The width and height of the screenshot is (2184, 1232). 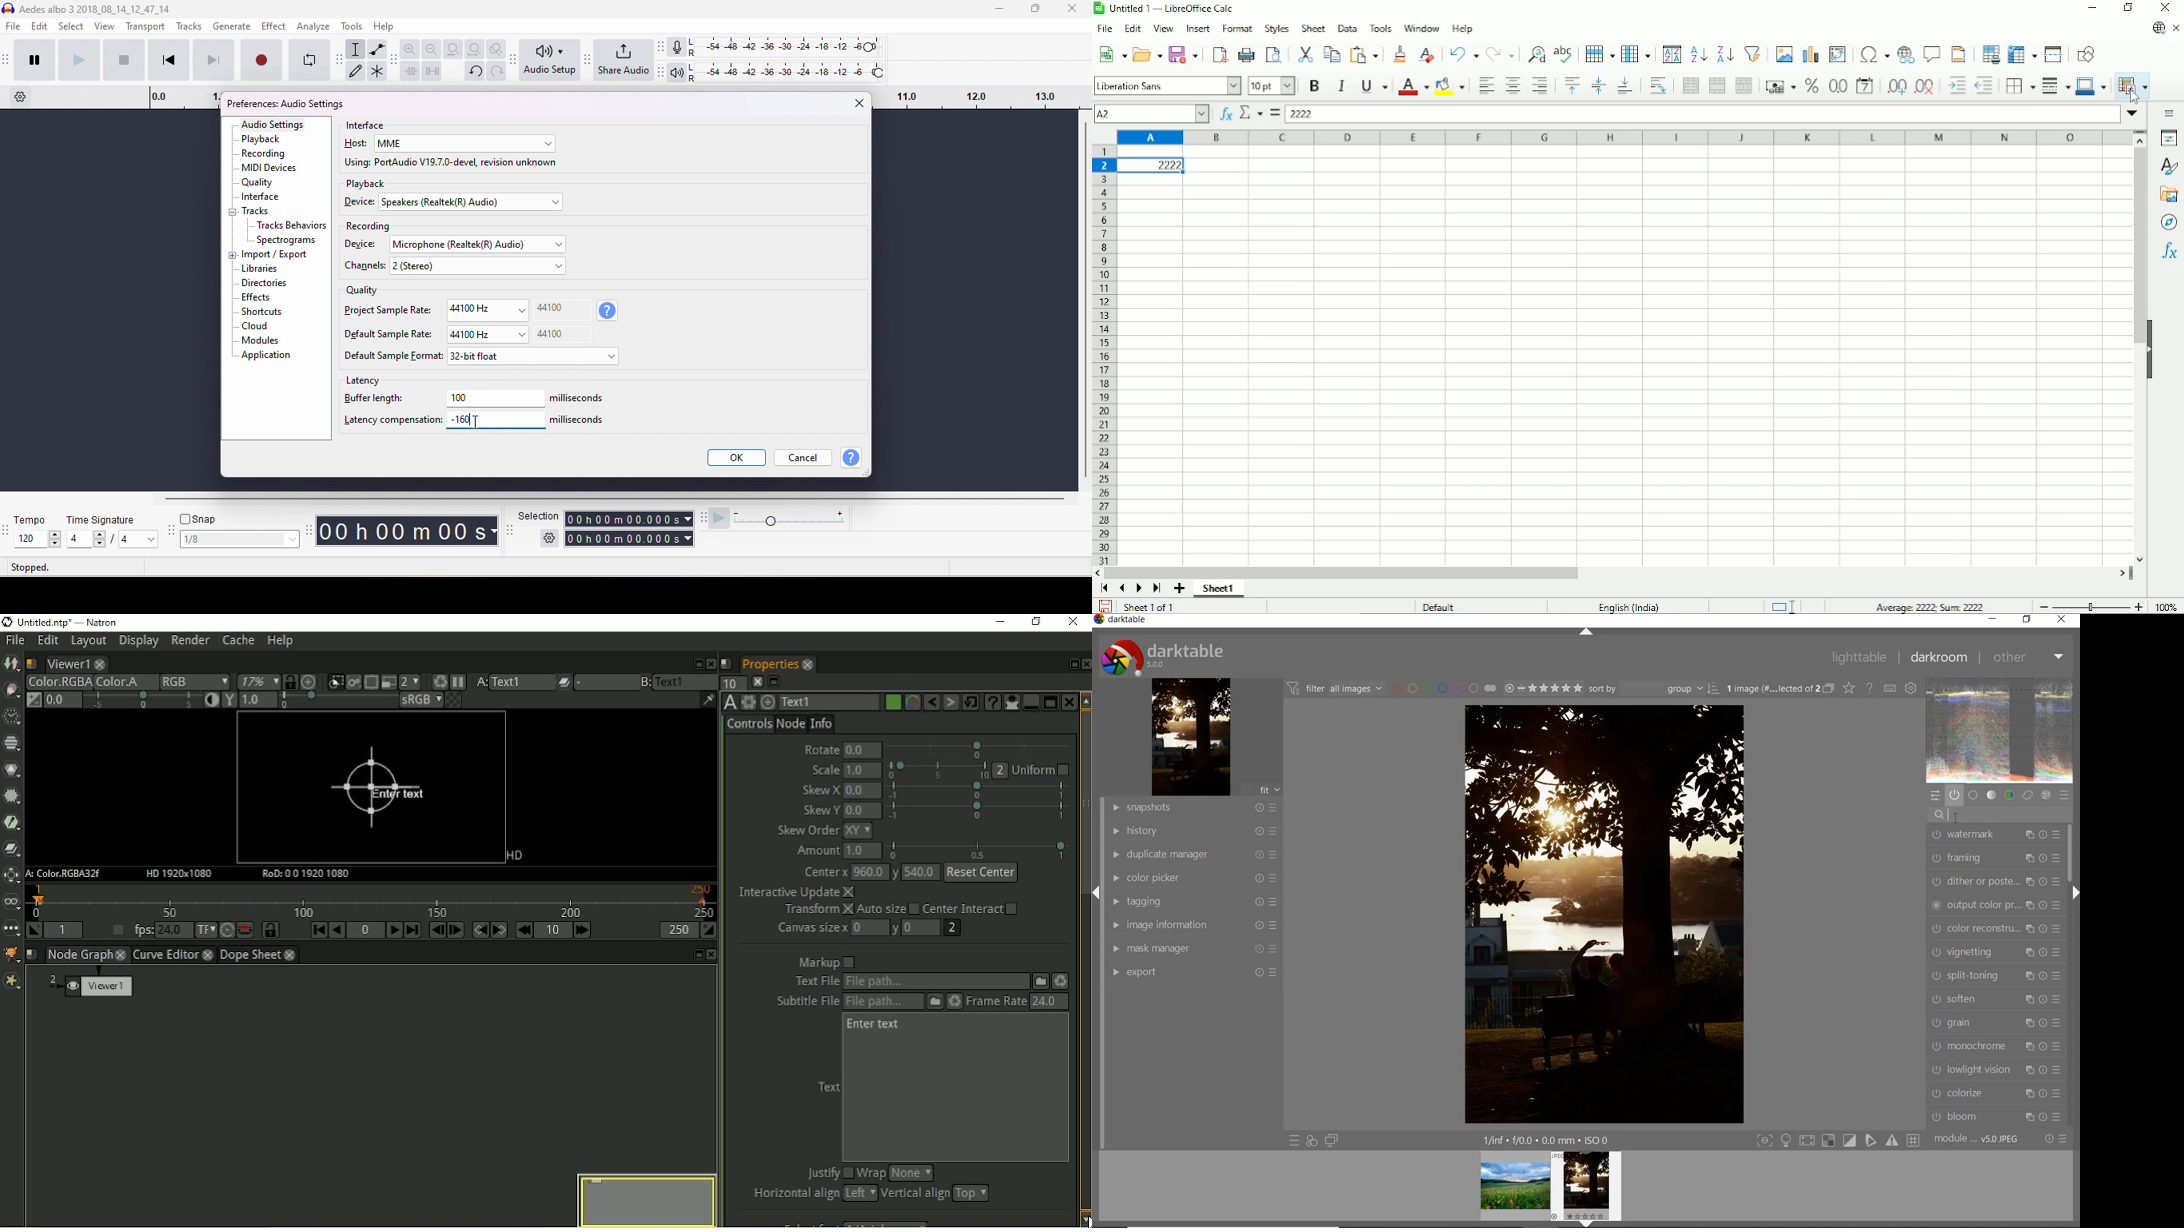 I want to click on Export directly as PDF, so click(x=1219, y=53).